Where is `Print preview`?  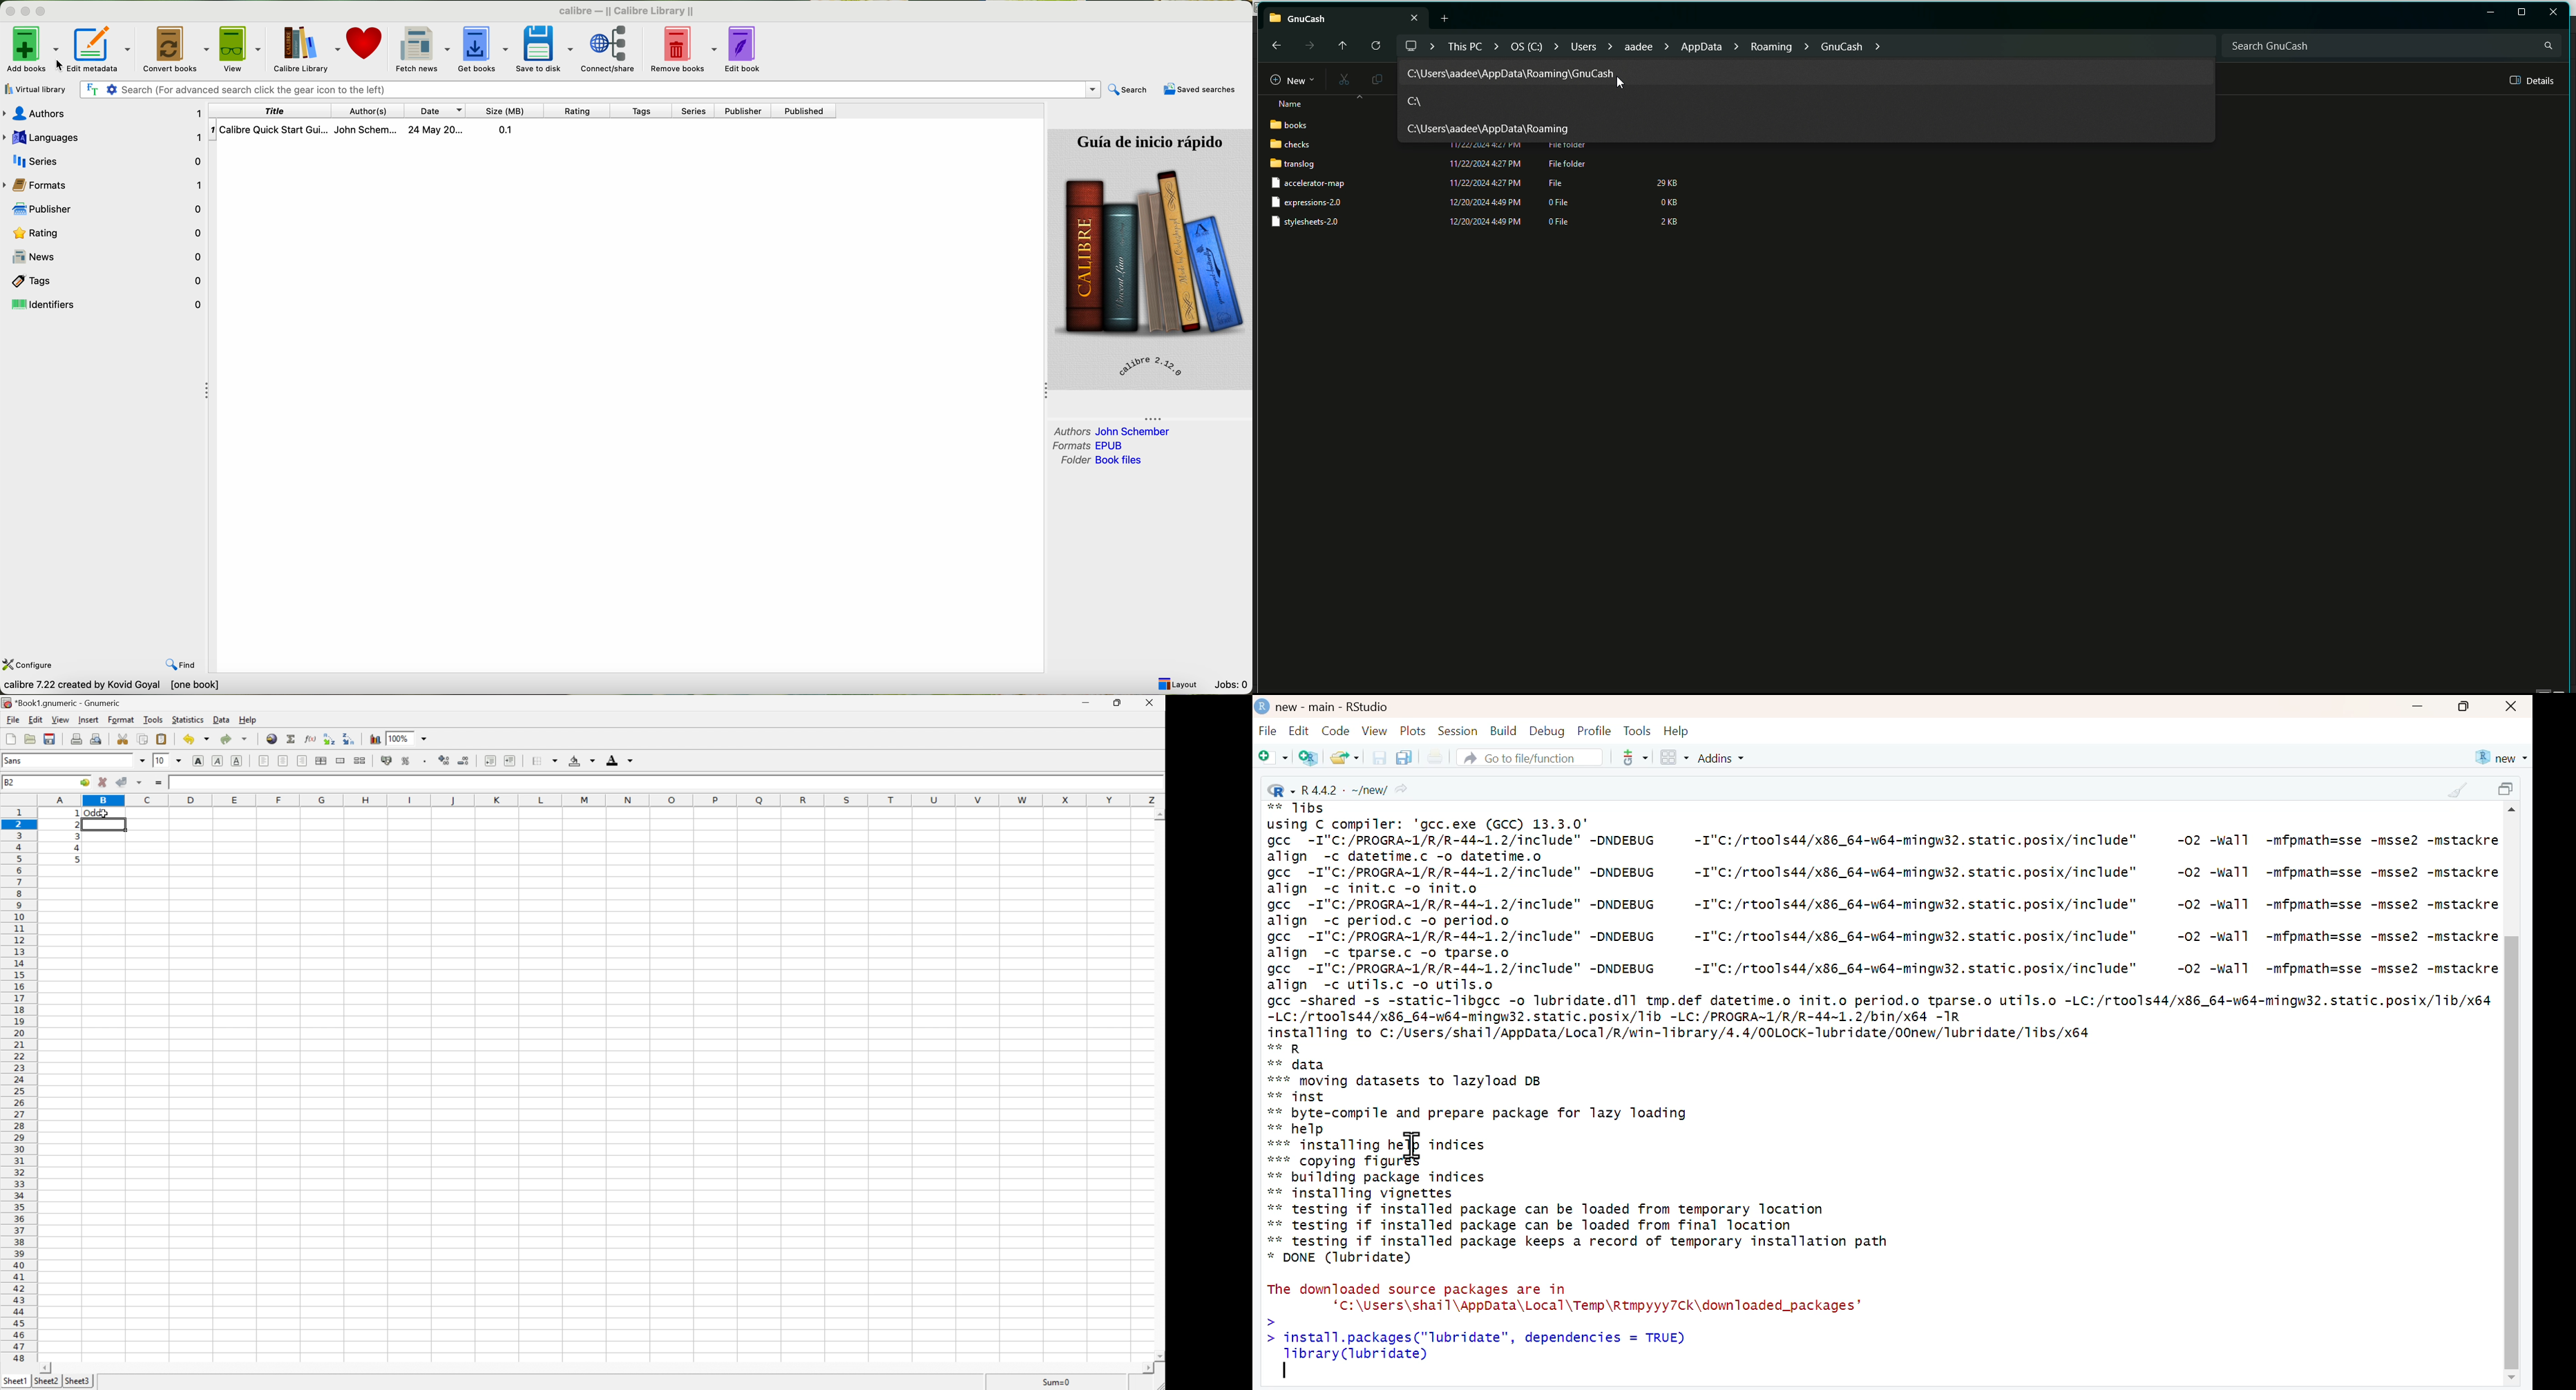 Print preview is located at coordinates (96, 738).